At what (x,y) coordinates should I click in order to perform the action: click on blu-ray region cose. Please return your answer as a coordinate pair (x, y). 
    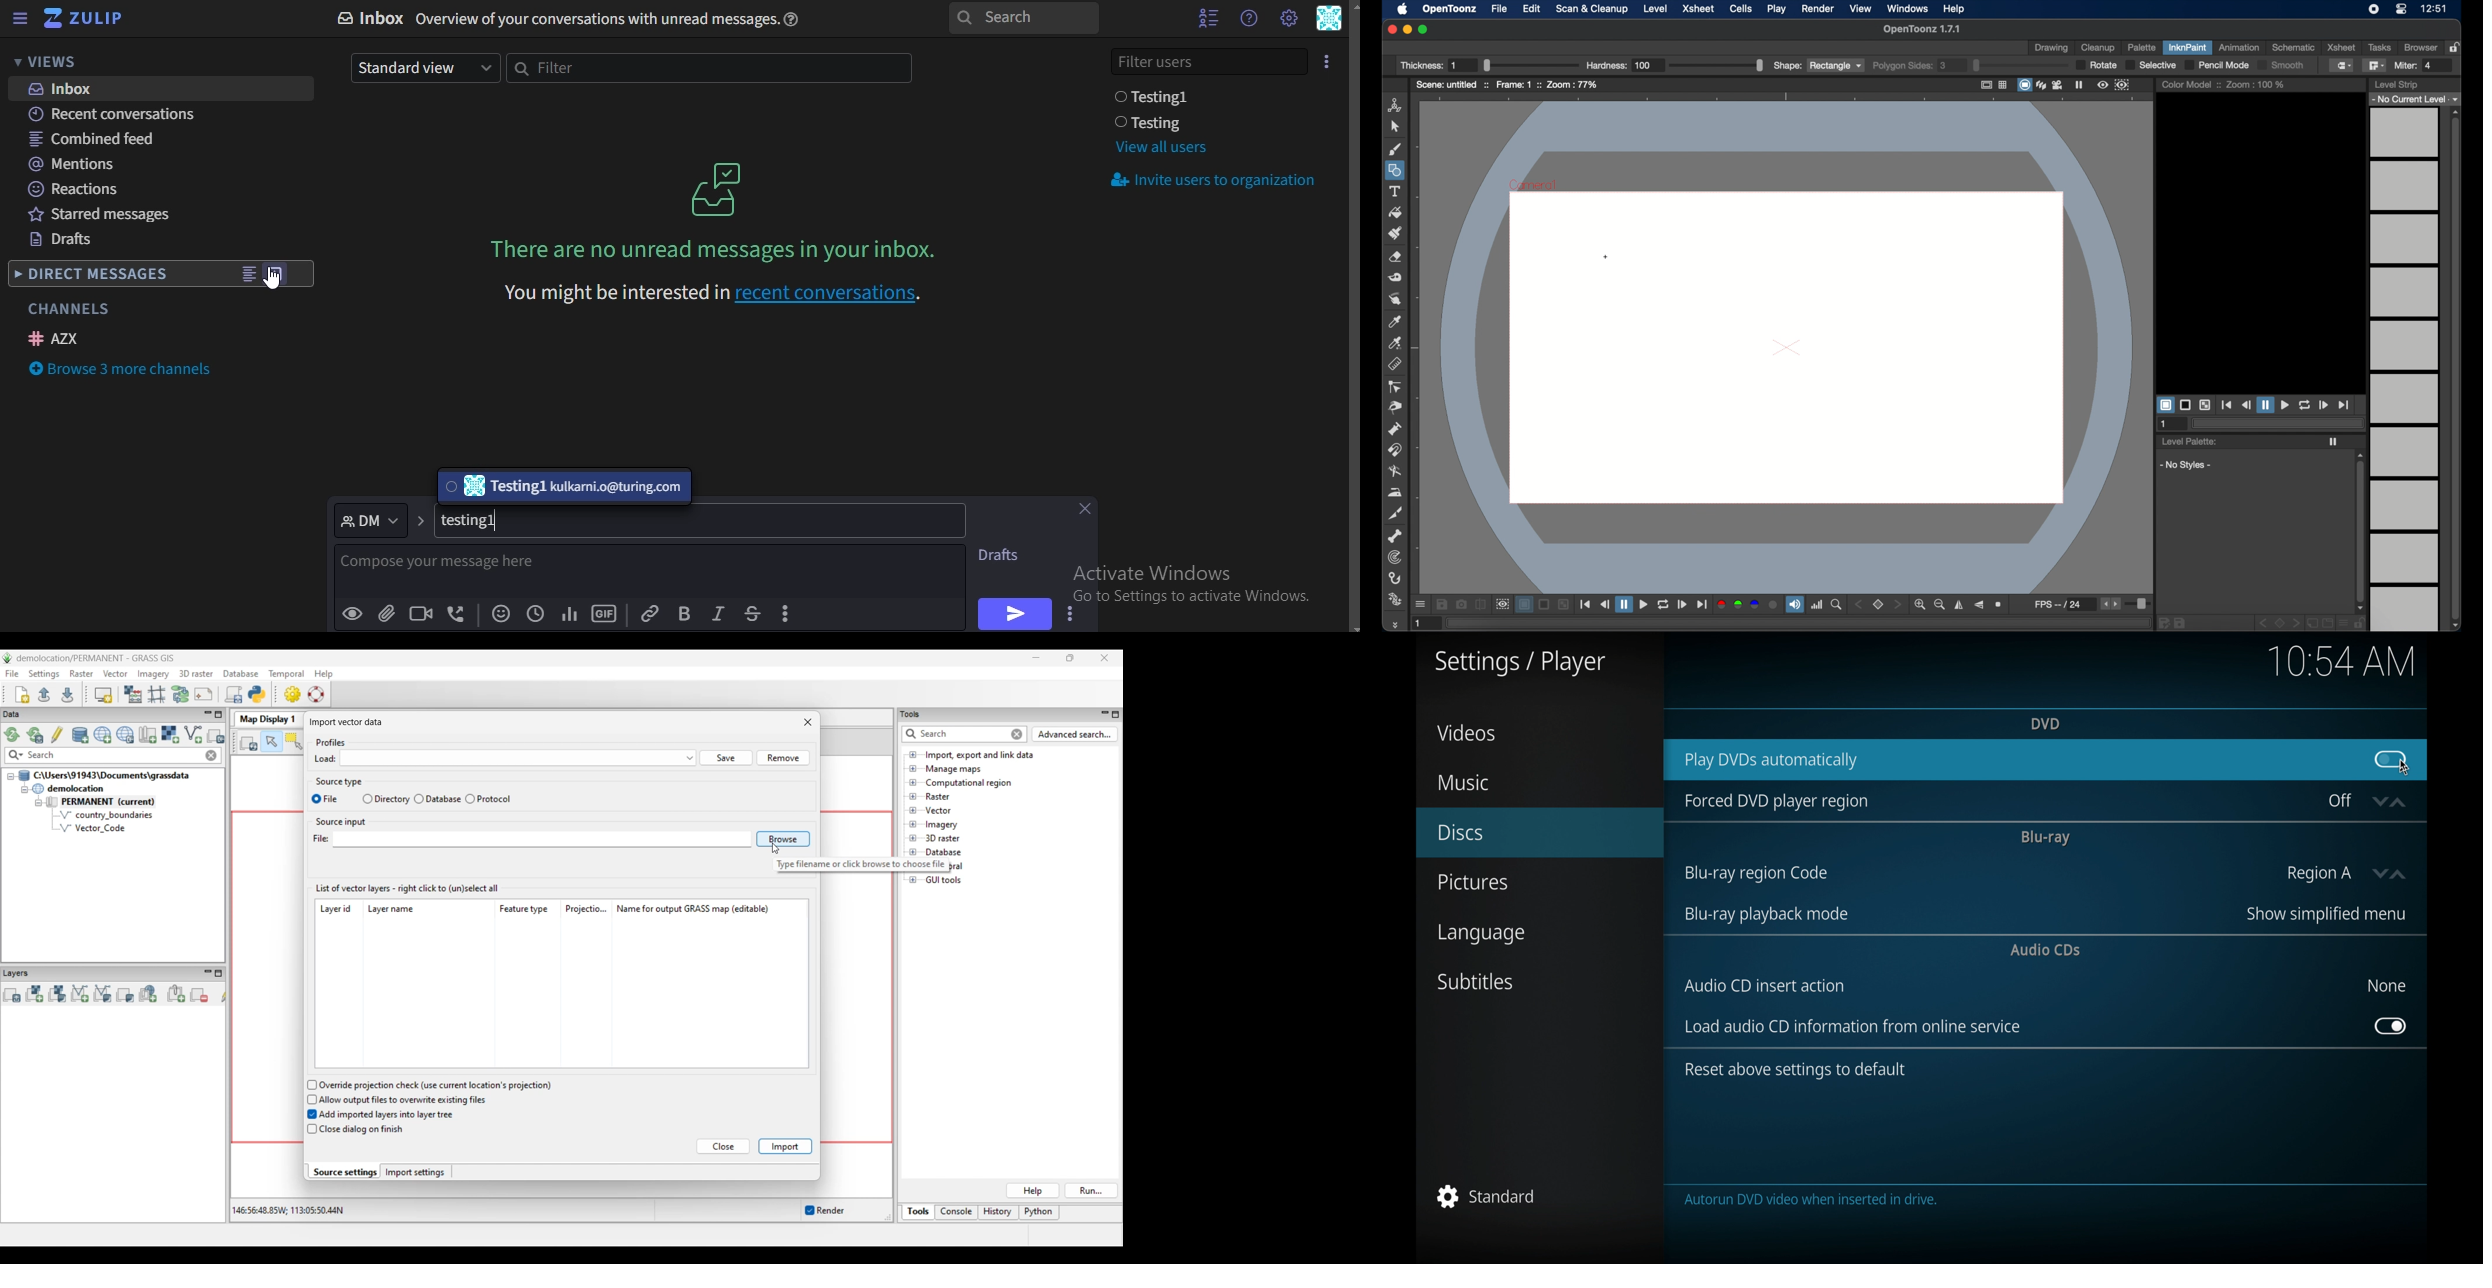
    Looking at the image, I should click on (1756, 874).